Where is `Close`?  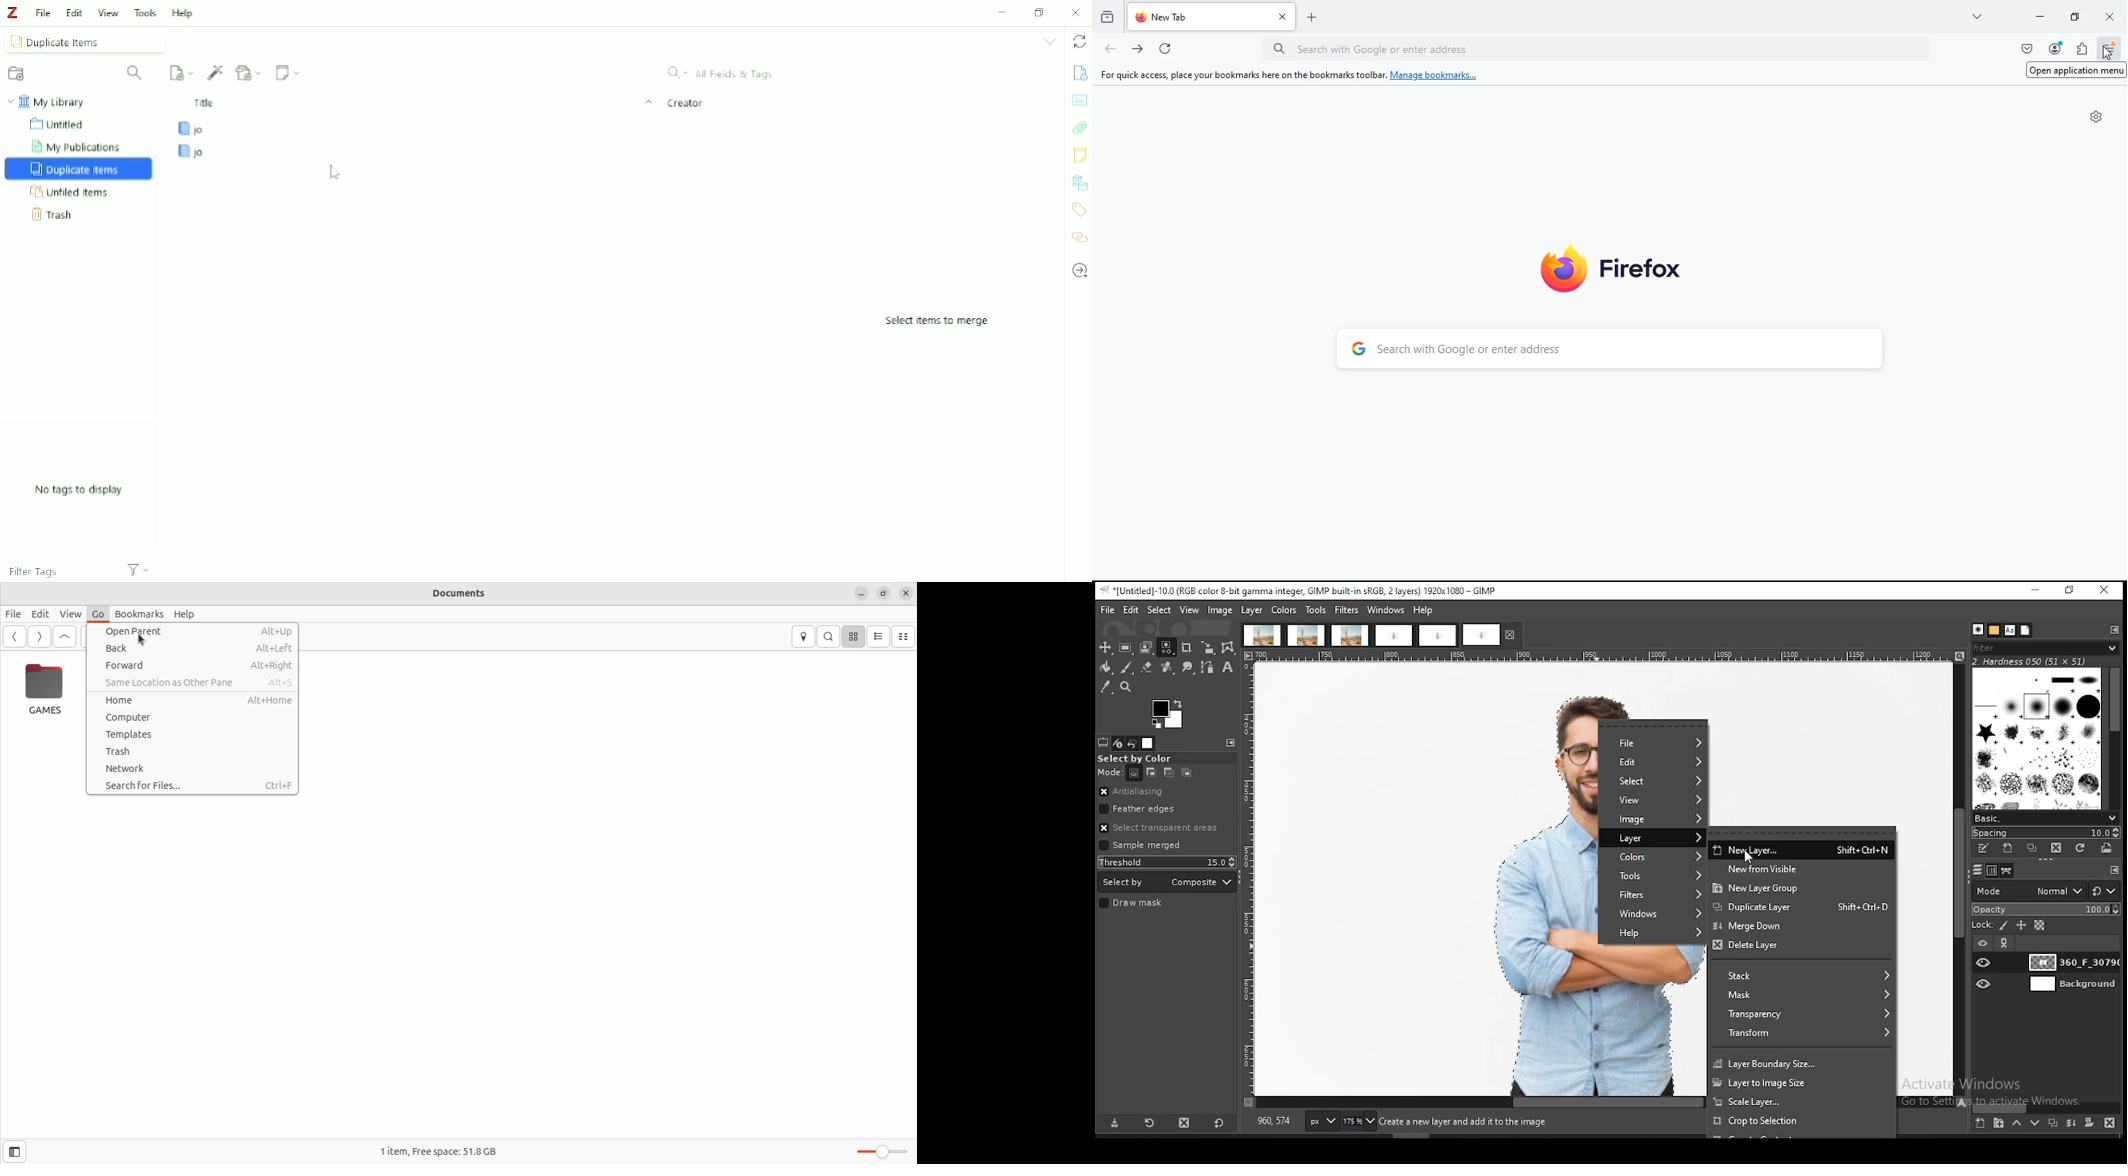 Close is located at coordinates (1075, 13).